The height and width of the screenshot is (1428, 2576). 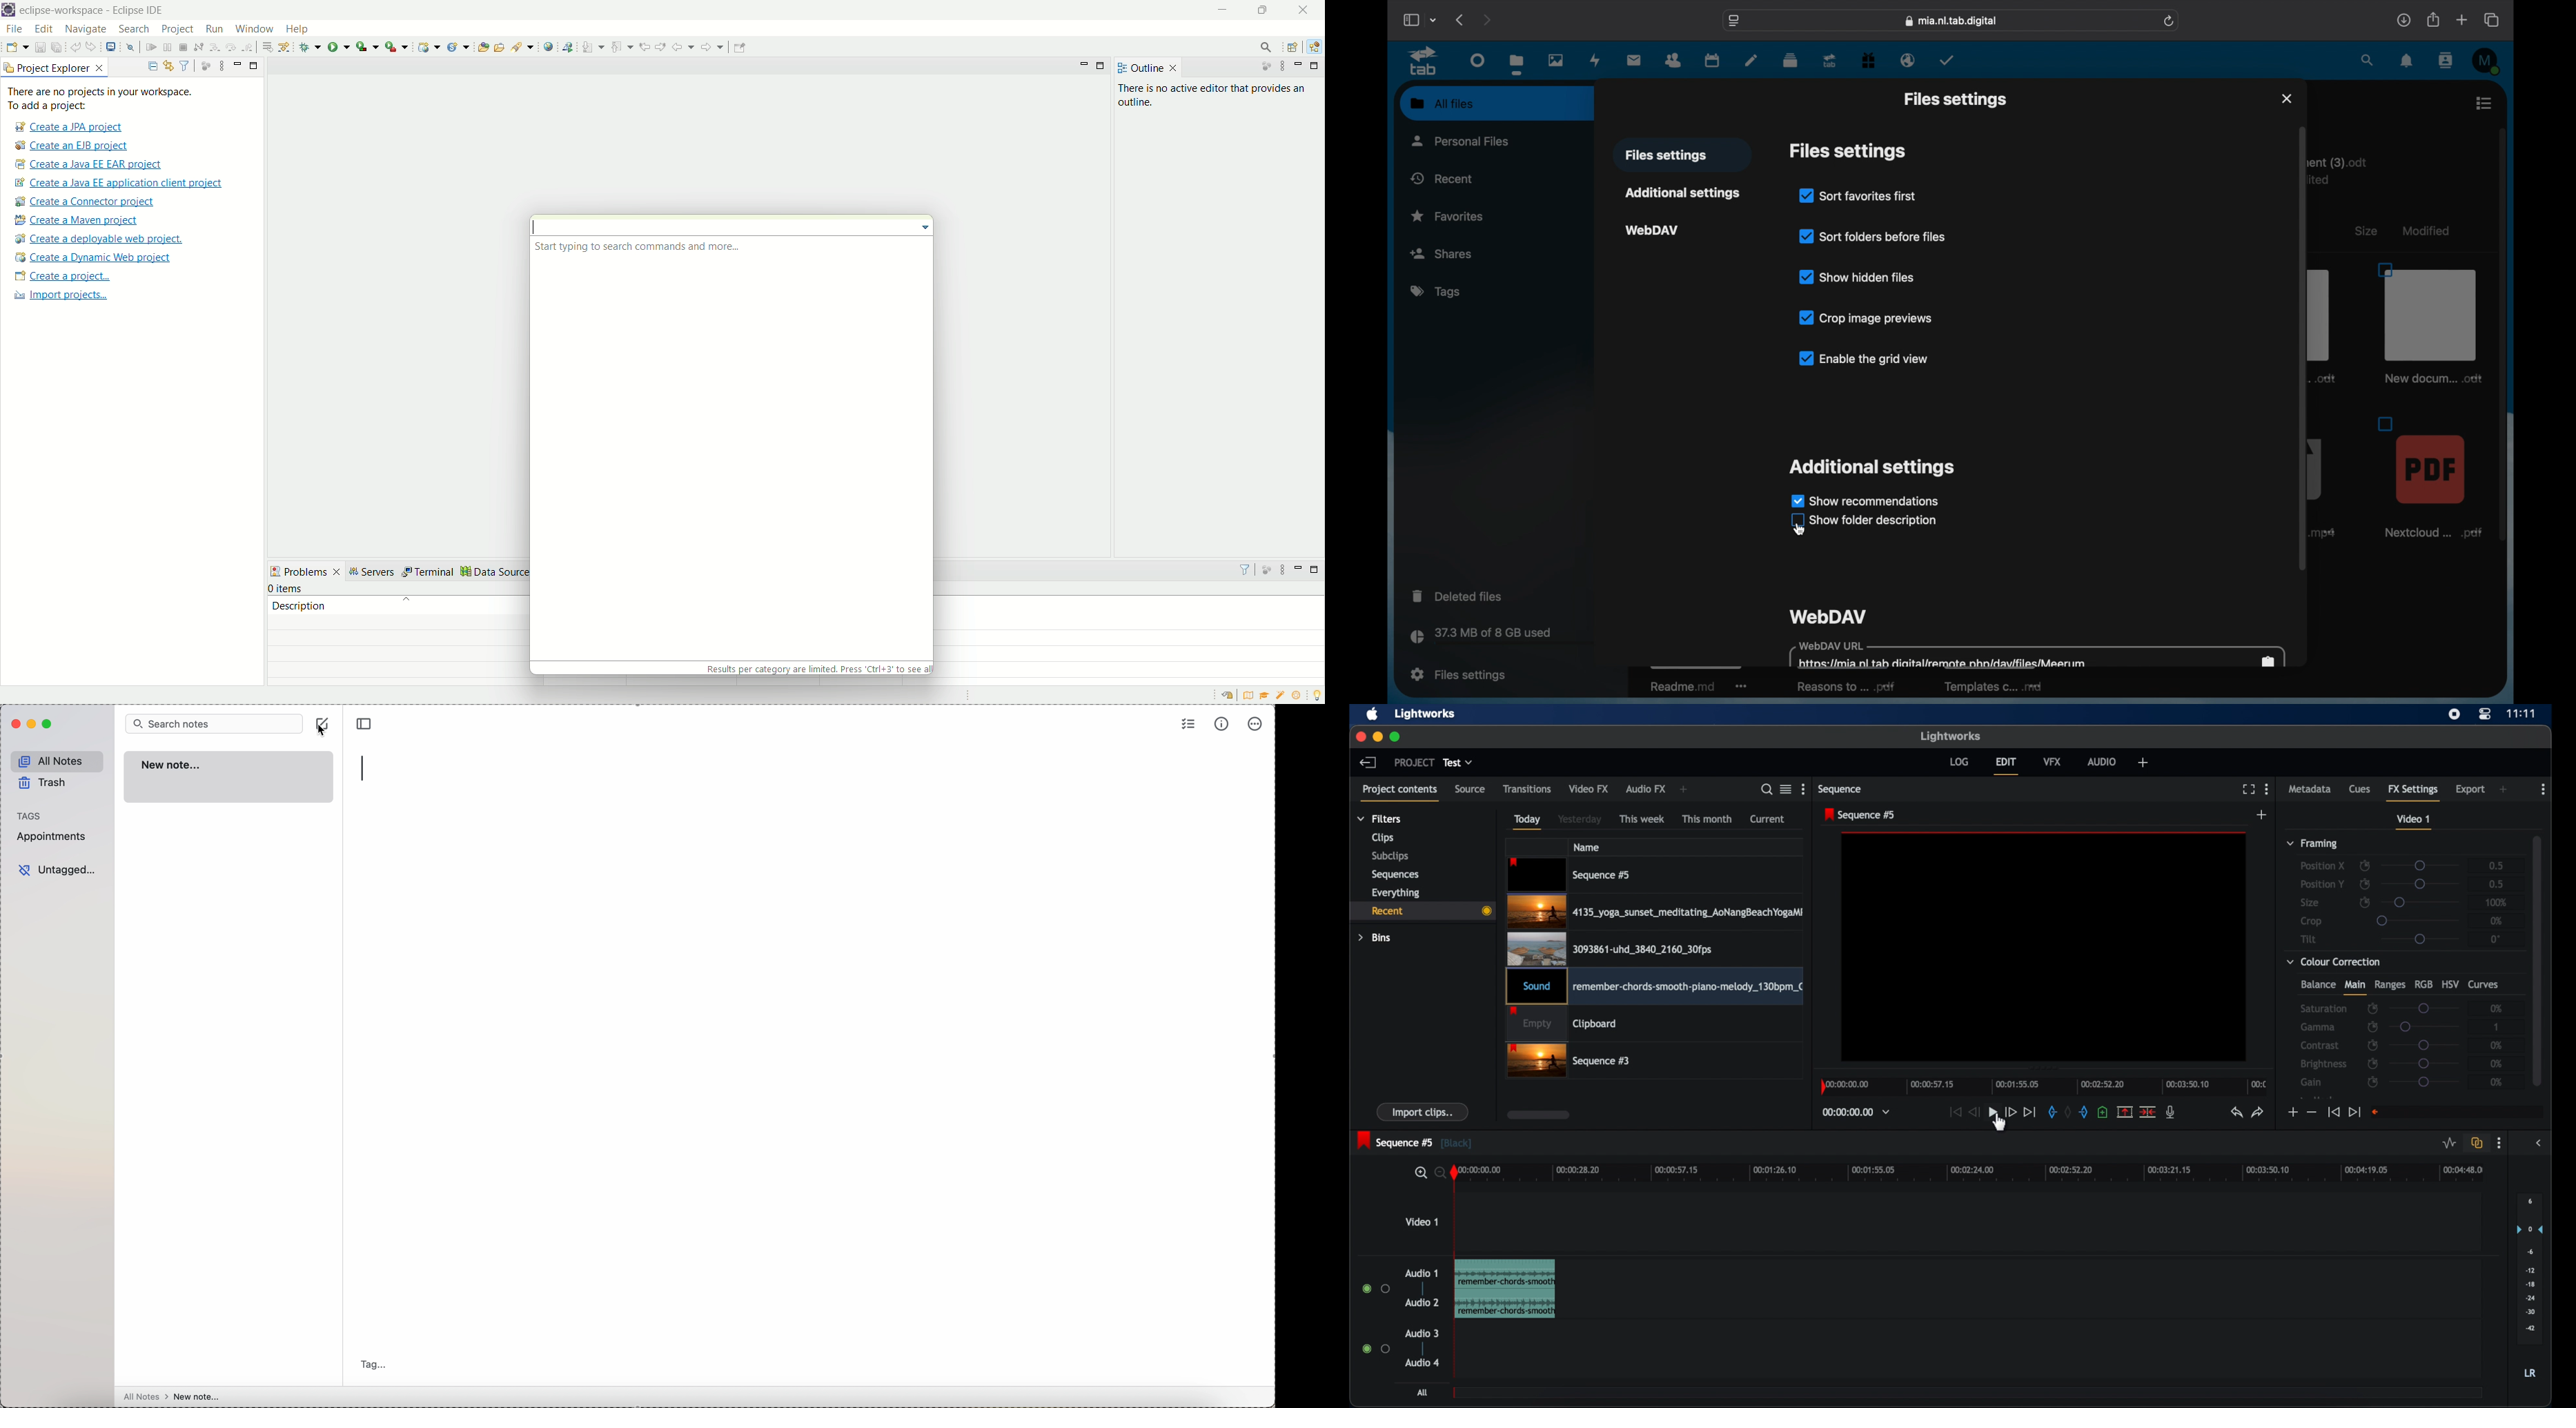 What do you see at coordinates (2542, 789) in the screenshot?
I see `more options` at bounding box center [2542, 789].